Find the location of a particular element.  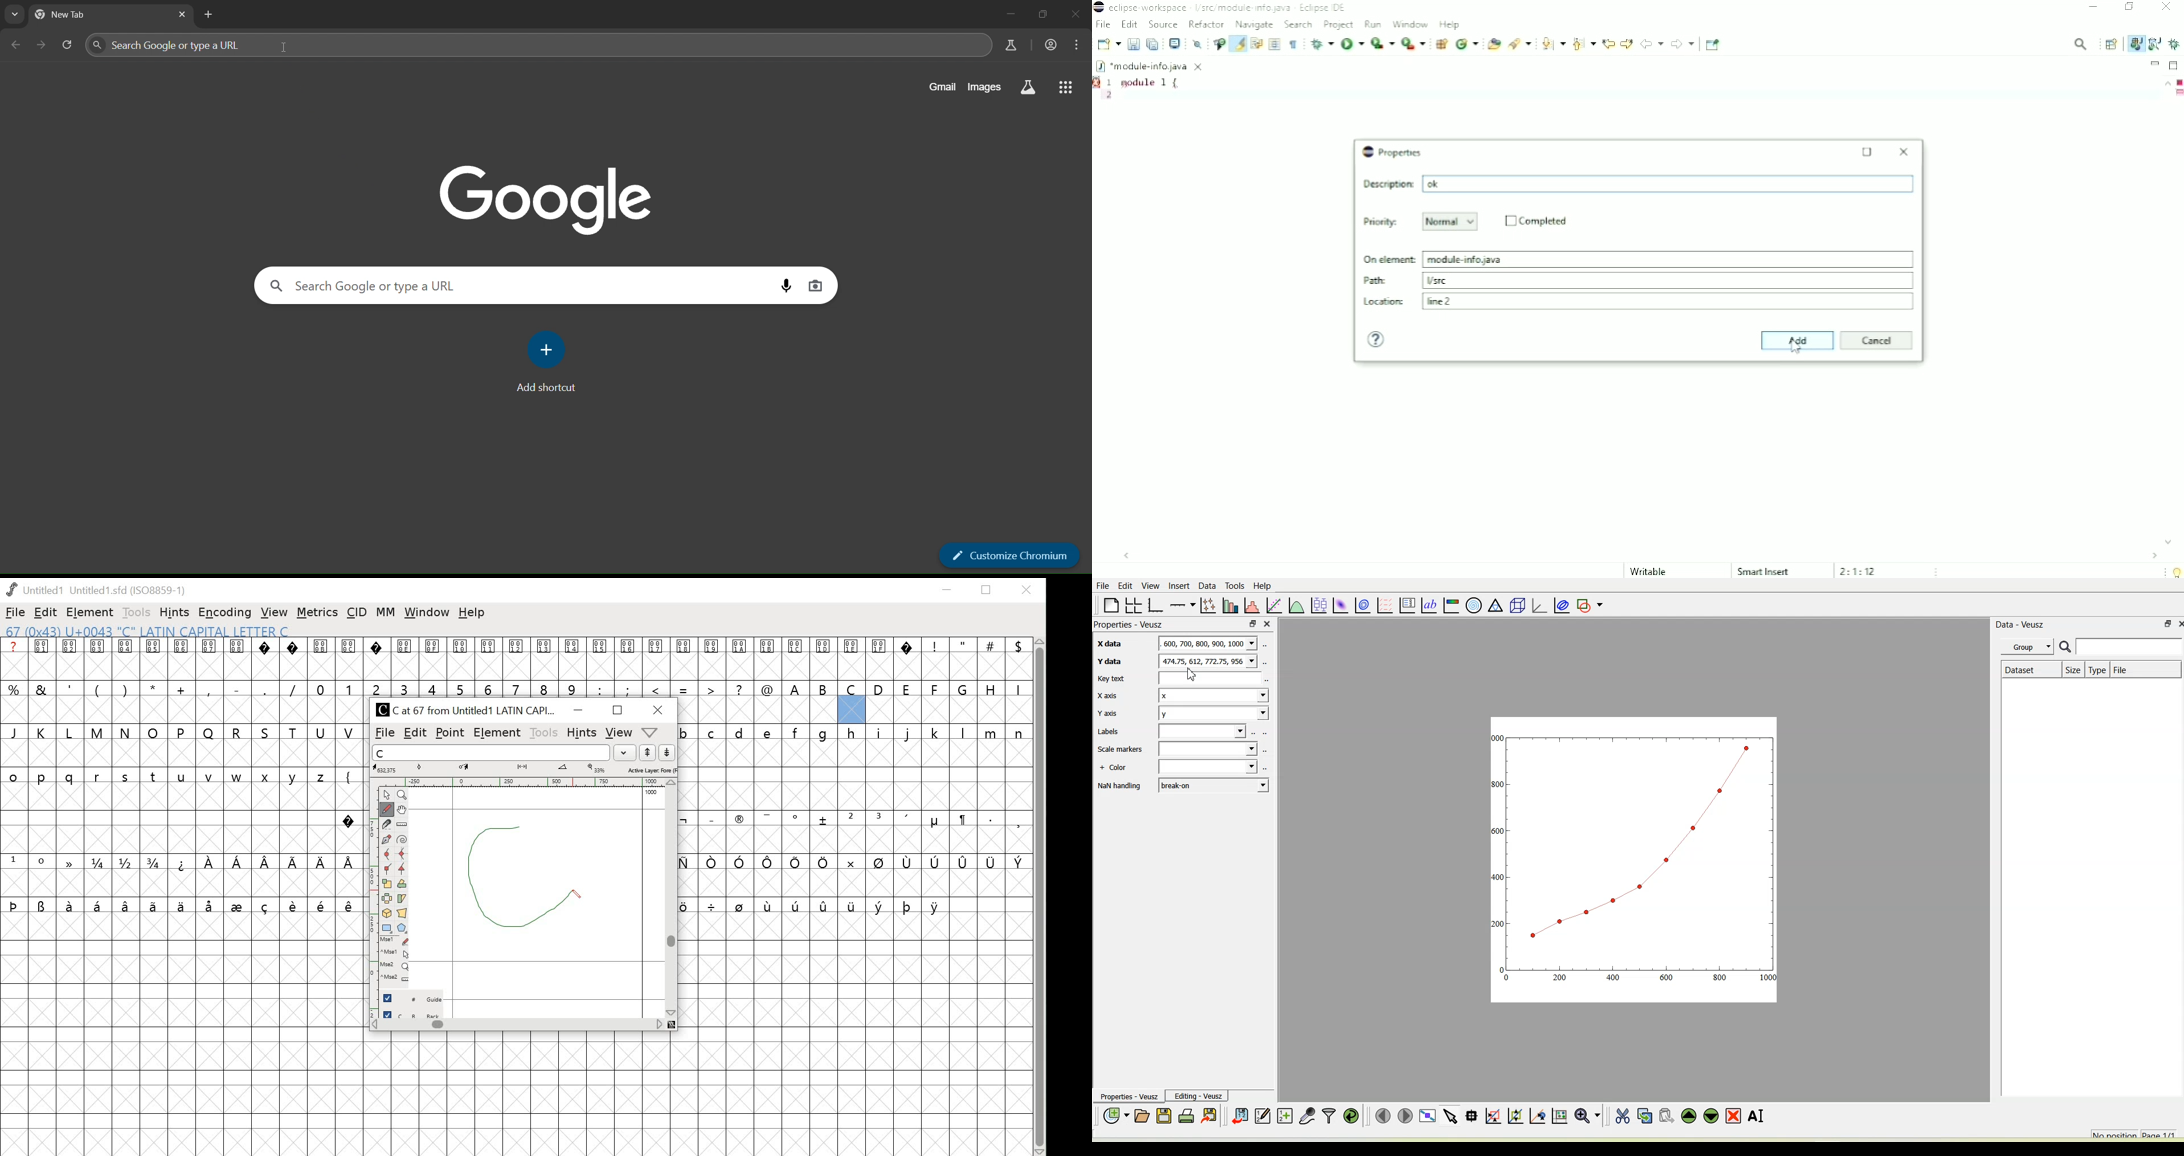

x is located at coordinates (1214, 694).